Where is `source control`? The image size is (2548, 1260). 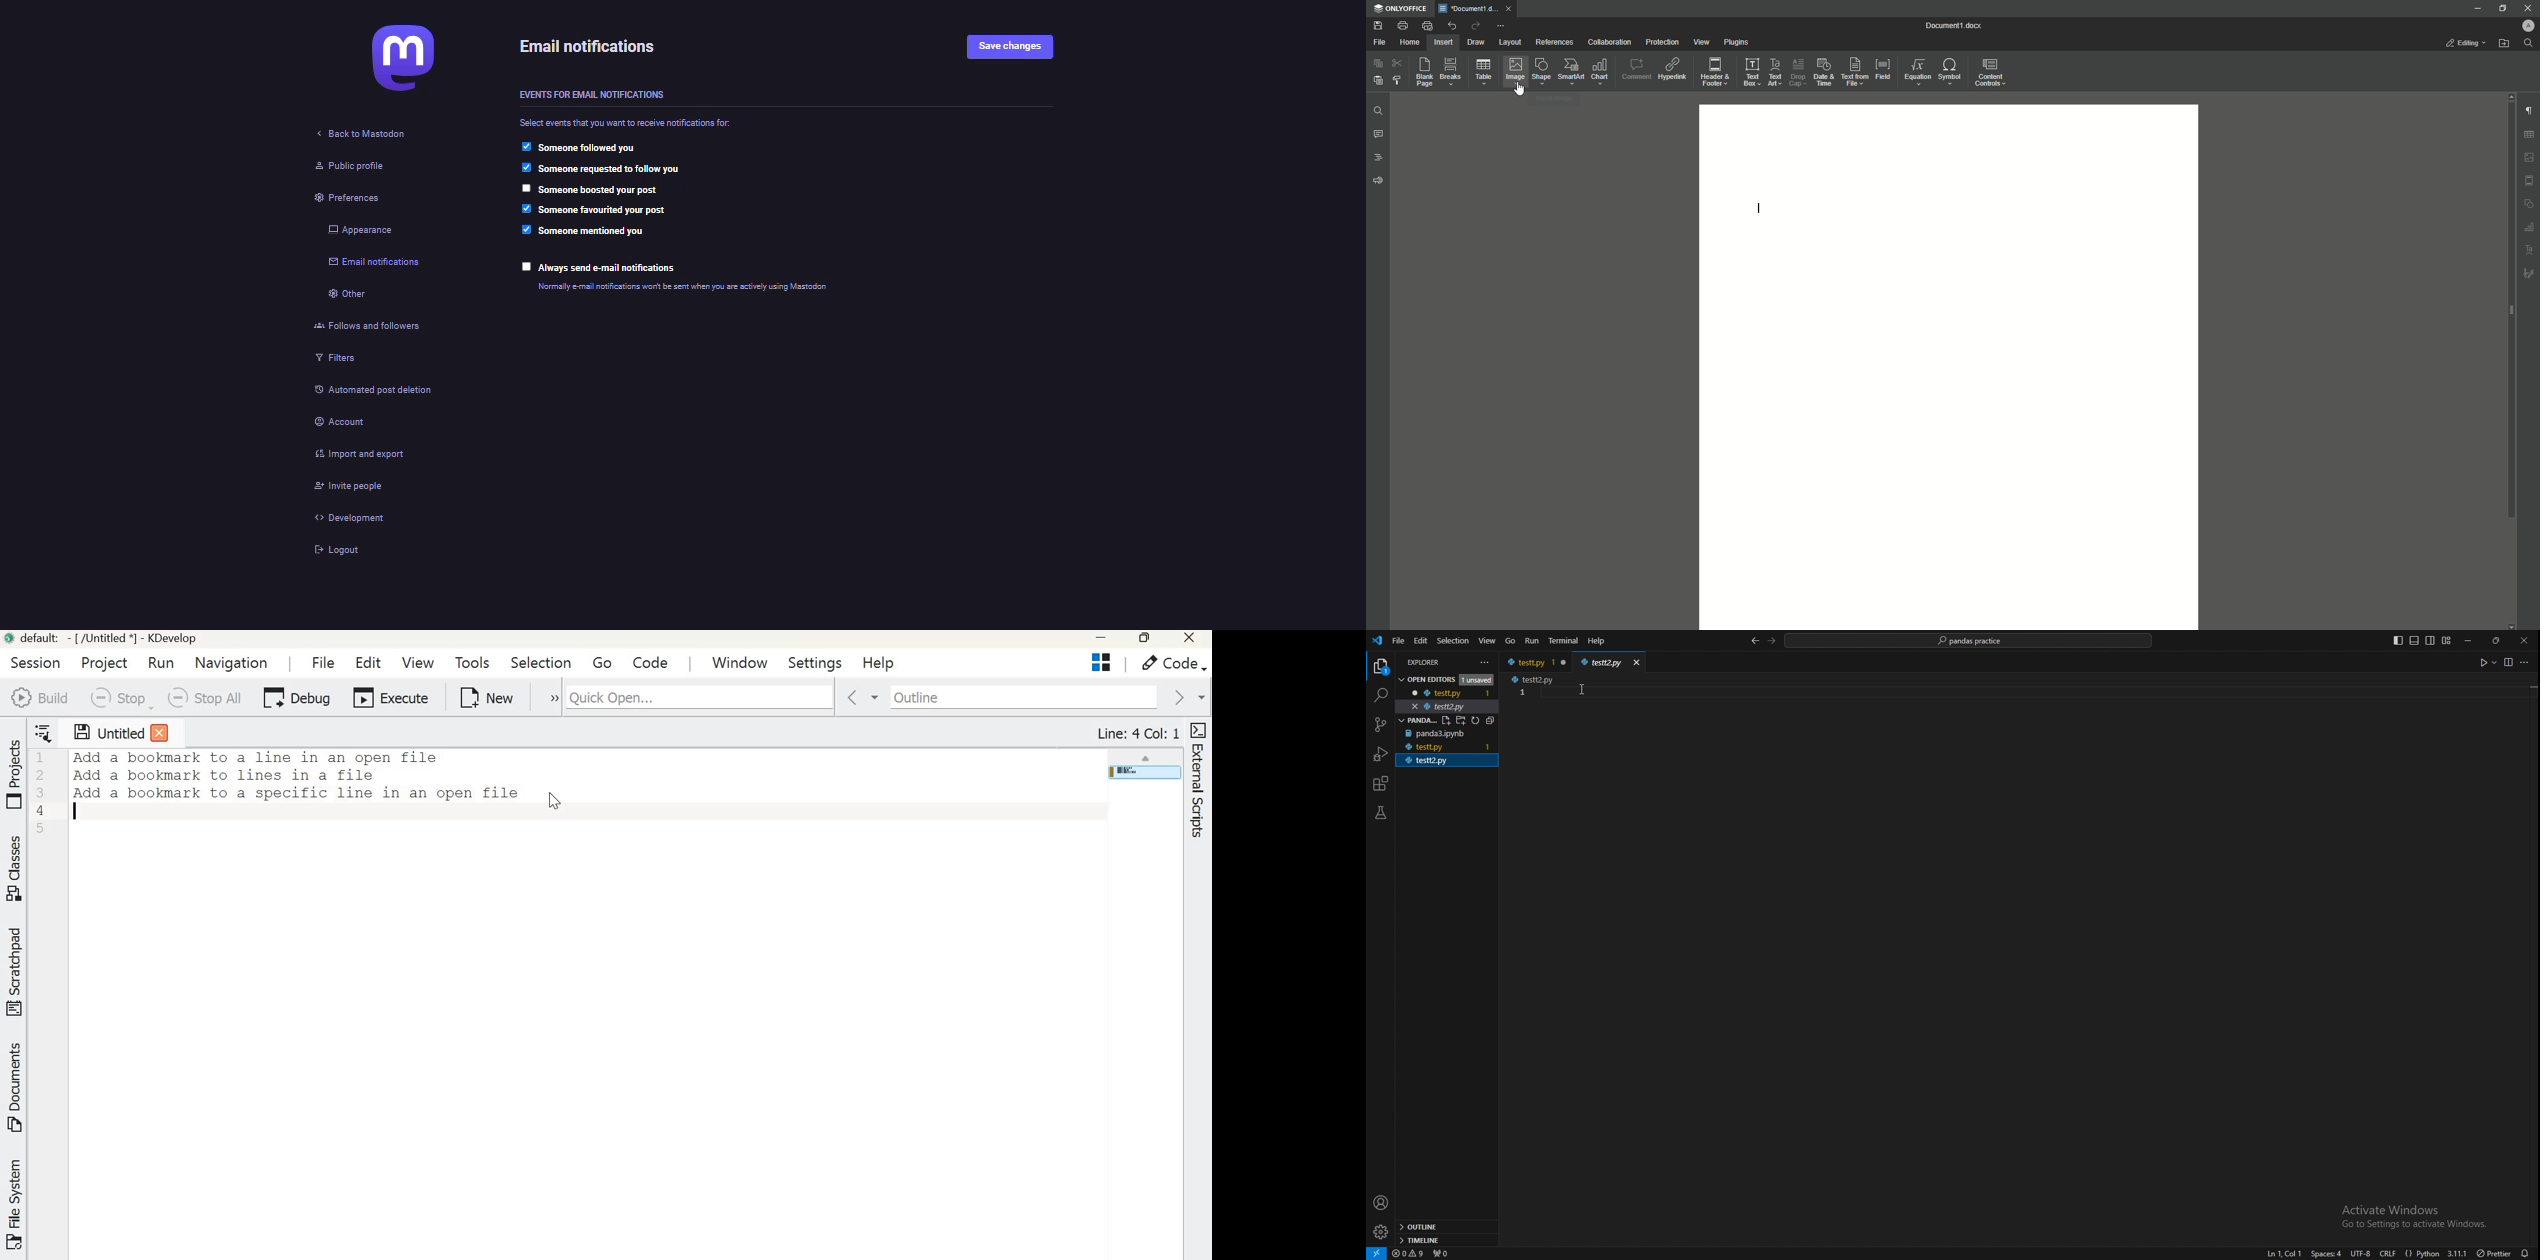 source control is located at coordinates (1379, 725).